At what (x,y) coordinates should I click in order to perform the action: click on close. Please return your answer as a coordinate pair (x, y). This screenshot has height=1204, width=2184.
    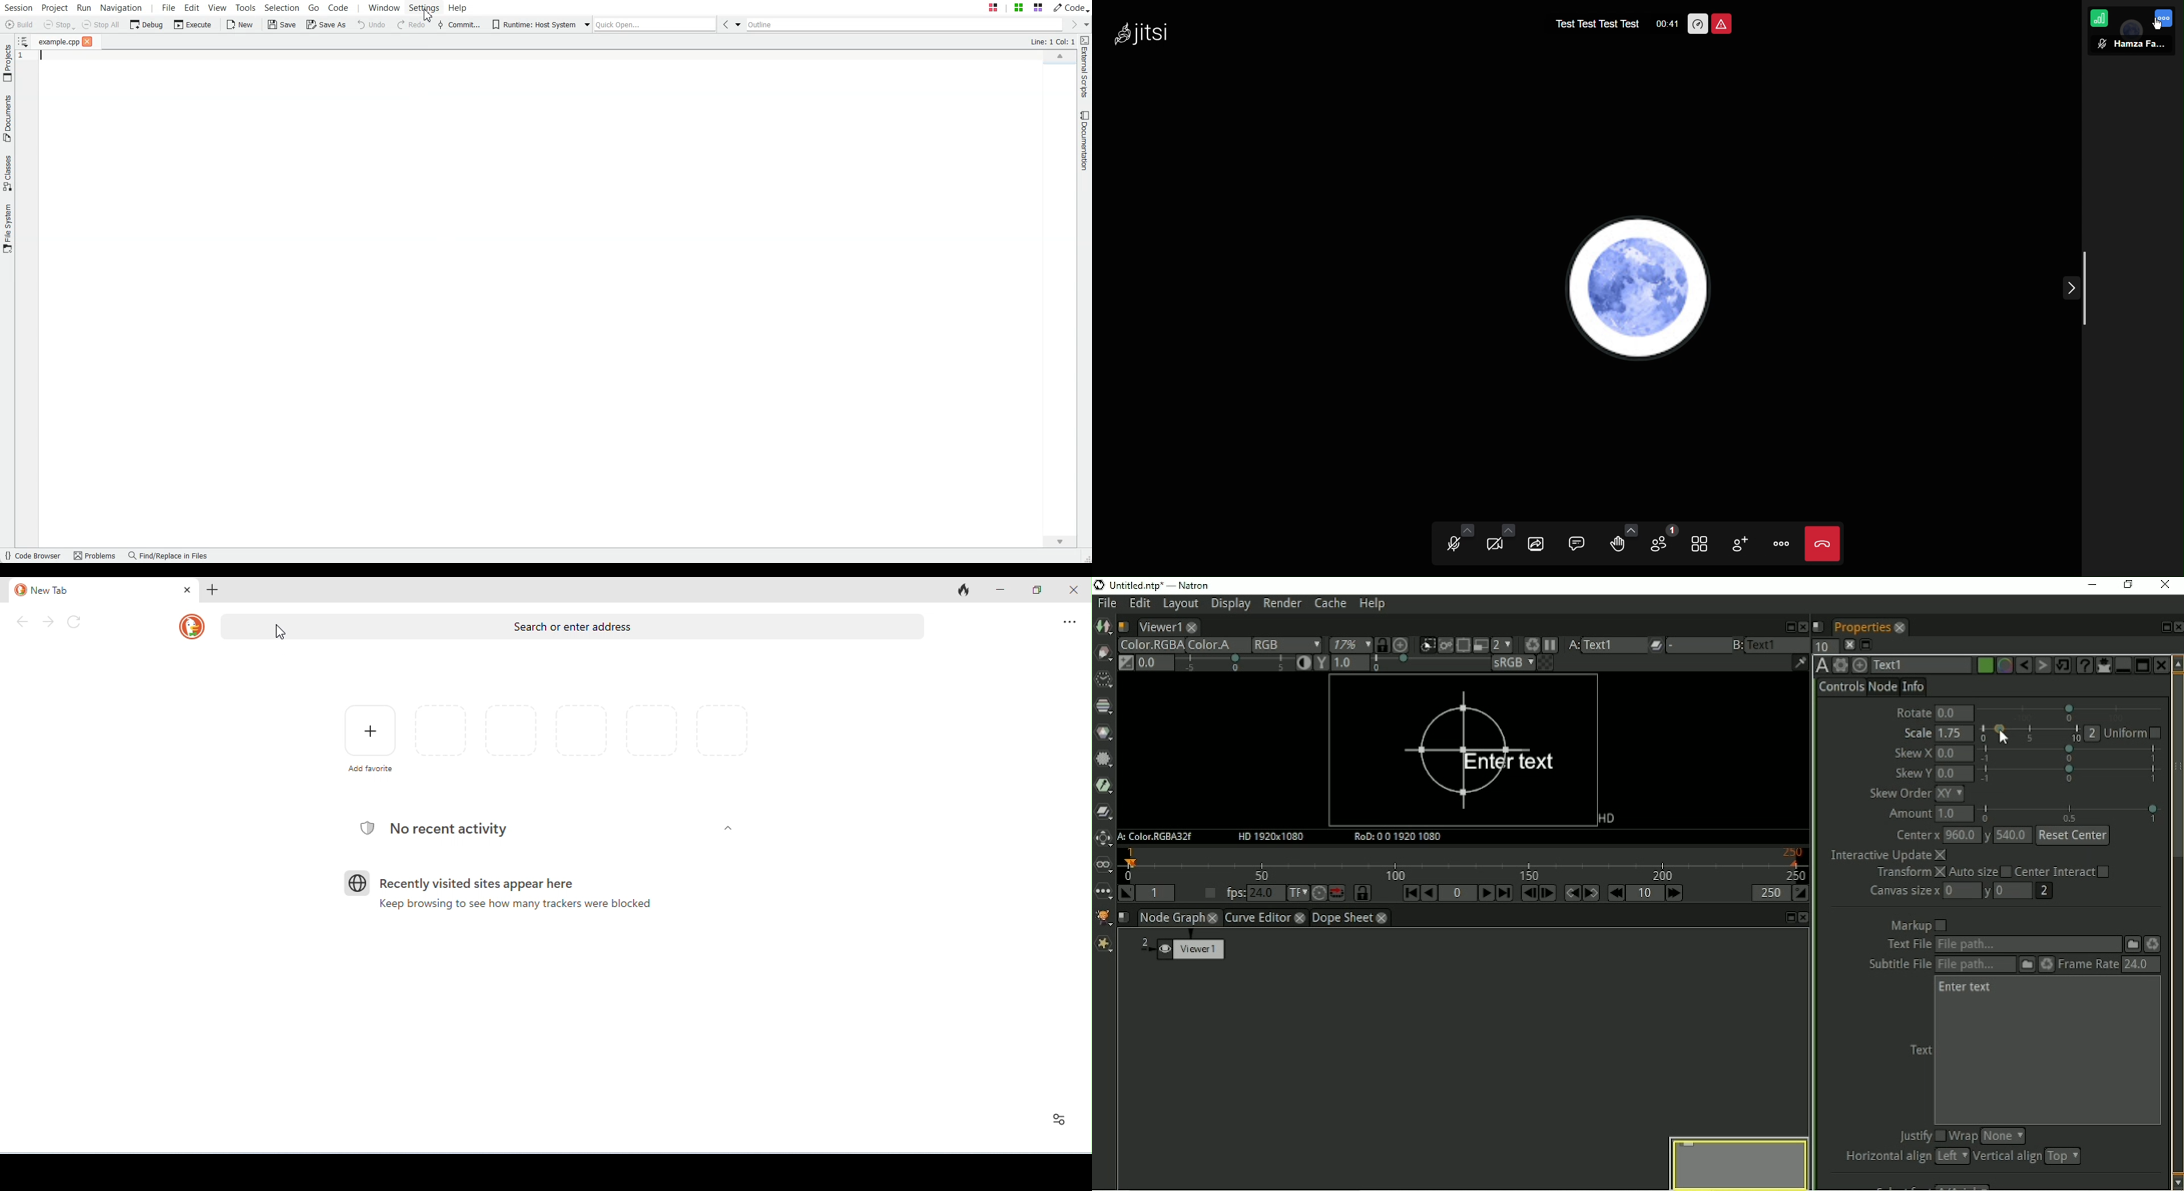
    Looking at the image, I should click on (188, 590).